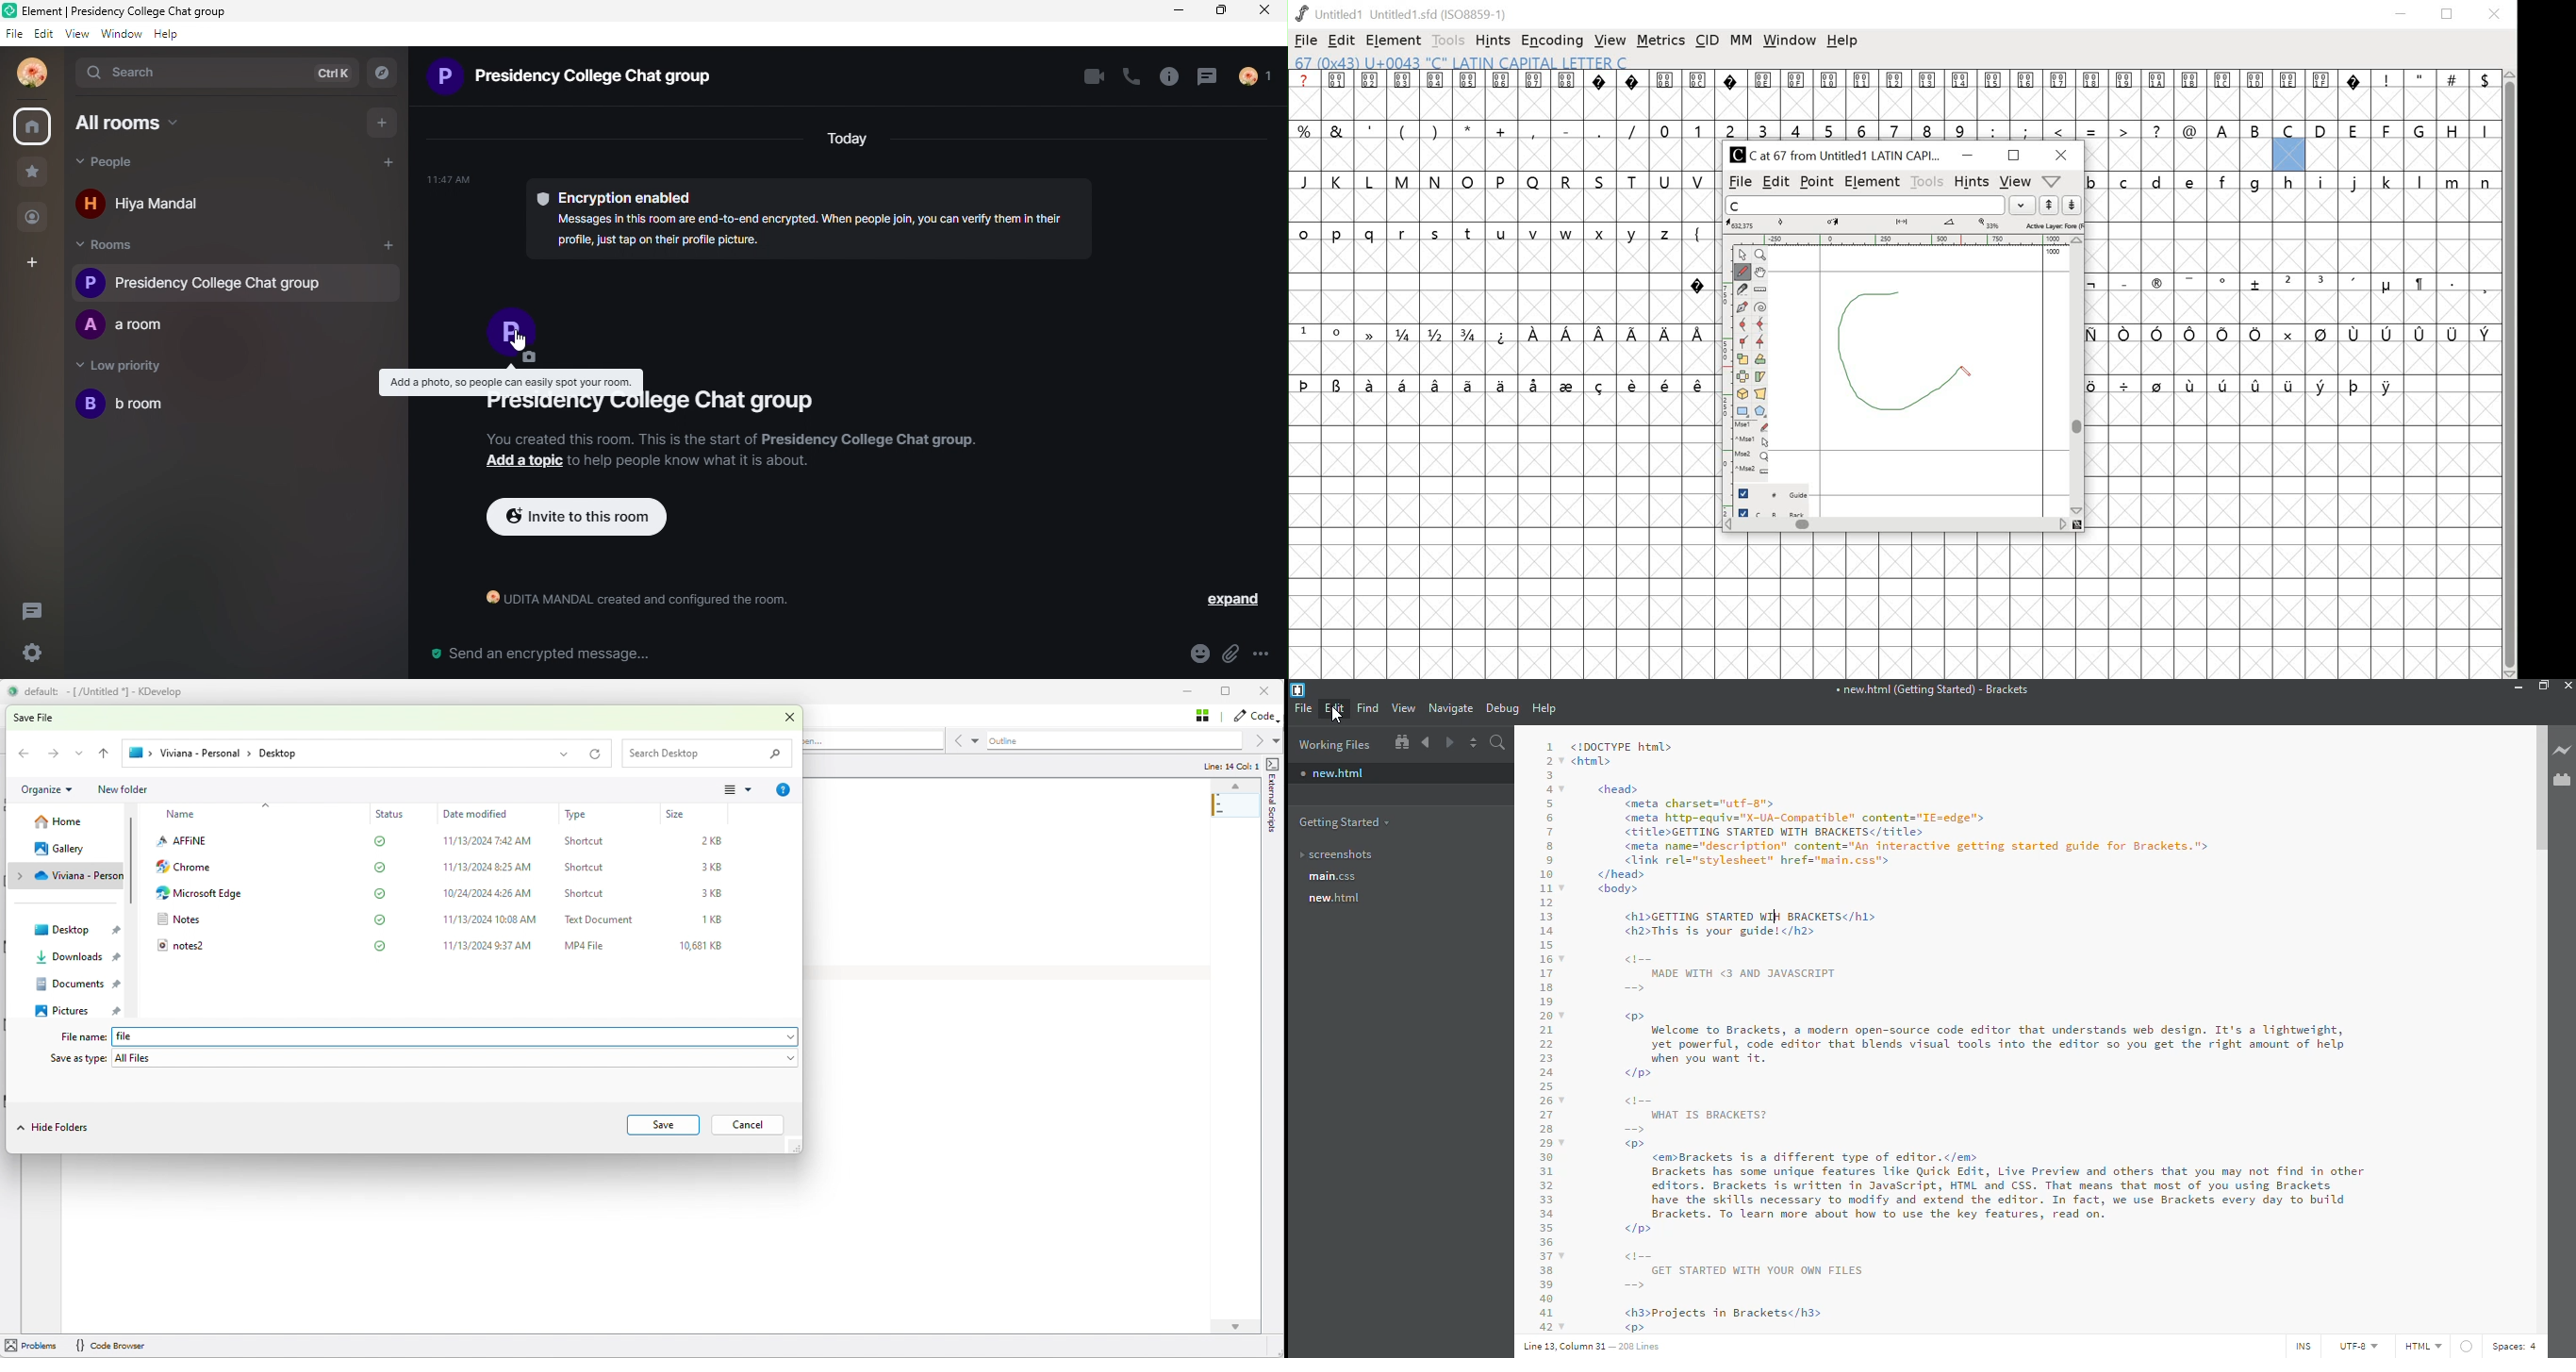 This screenshot has width=2576, height=1372. Describe the element at coordinates (48, 789) in the screenshot. I see `Organize` at that location.